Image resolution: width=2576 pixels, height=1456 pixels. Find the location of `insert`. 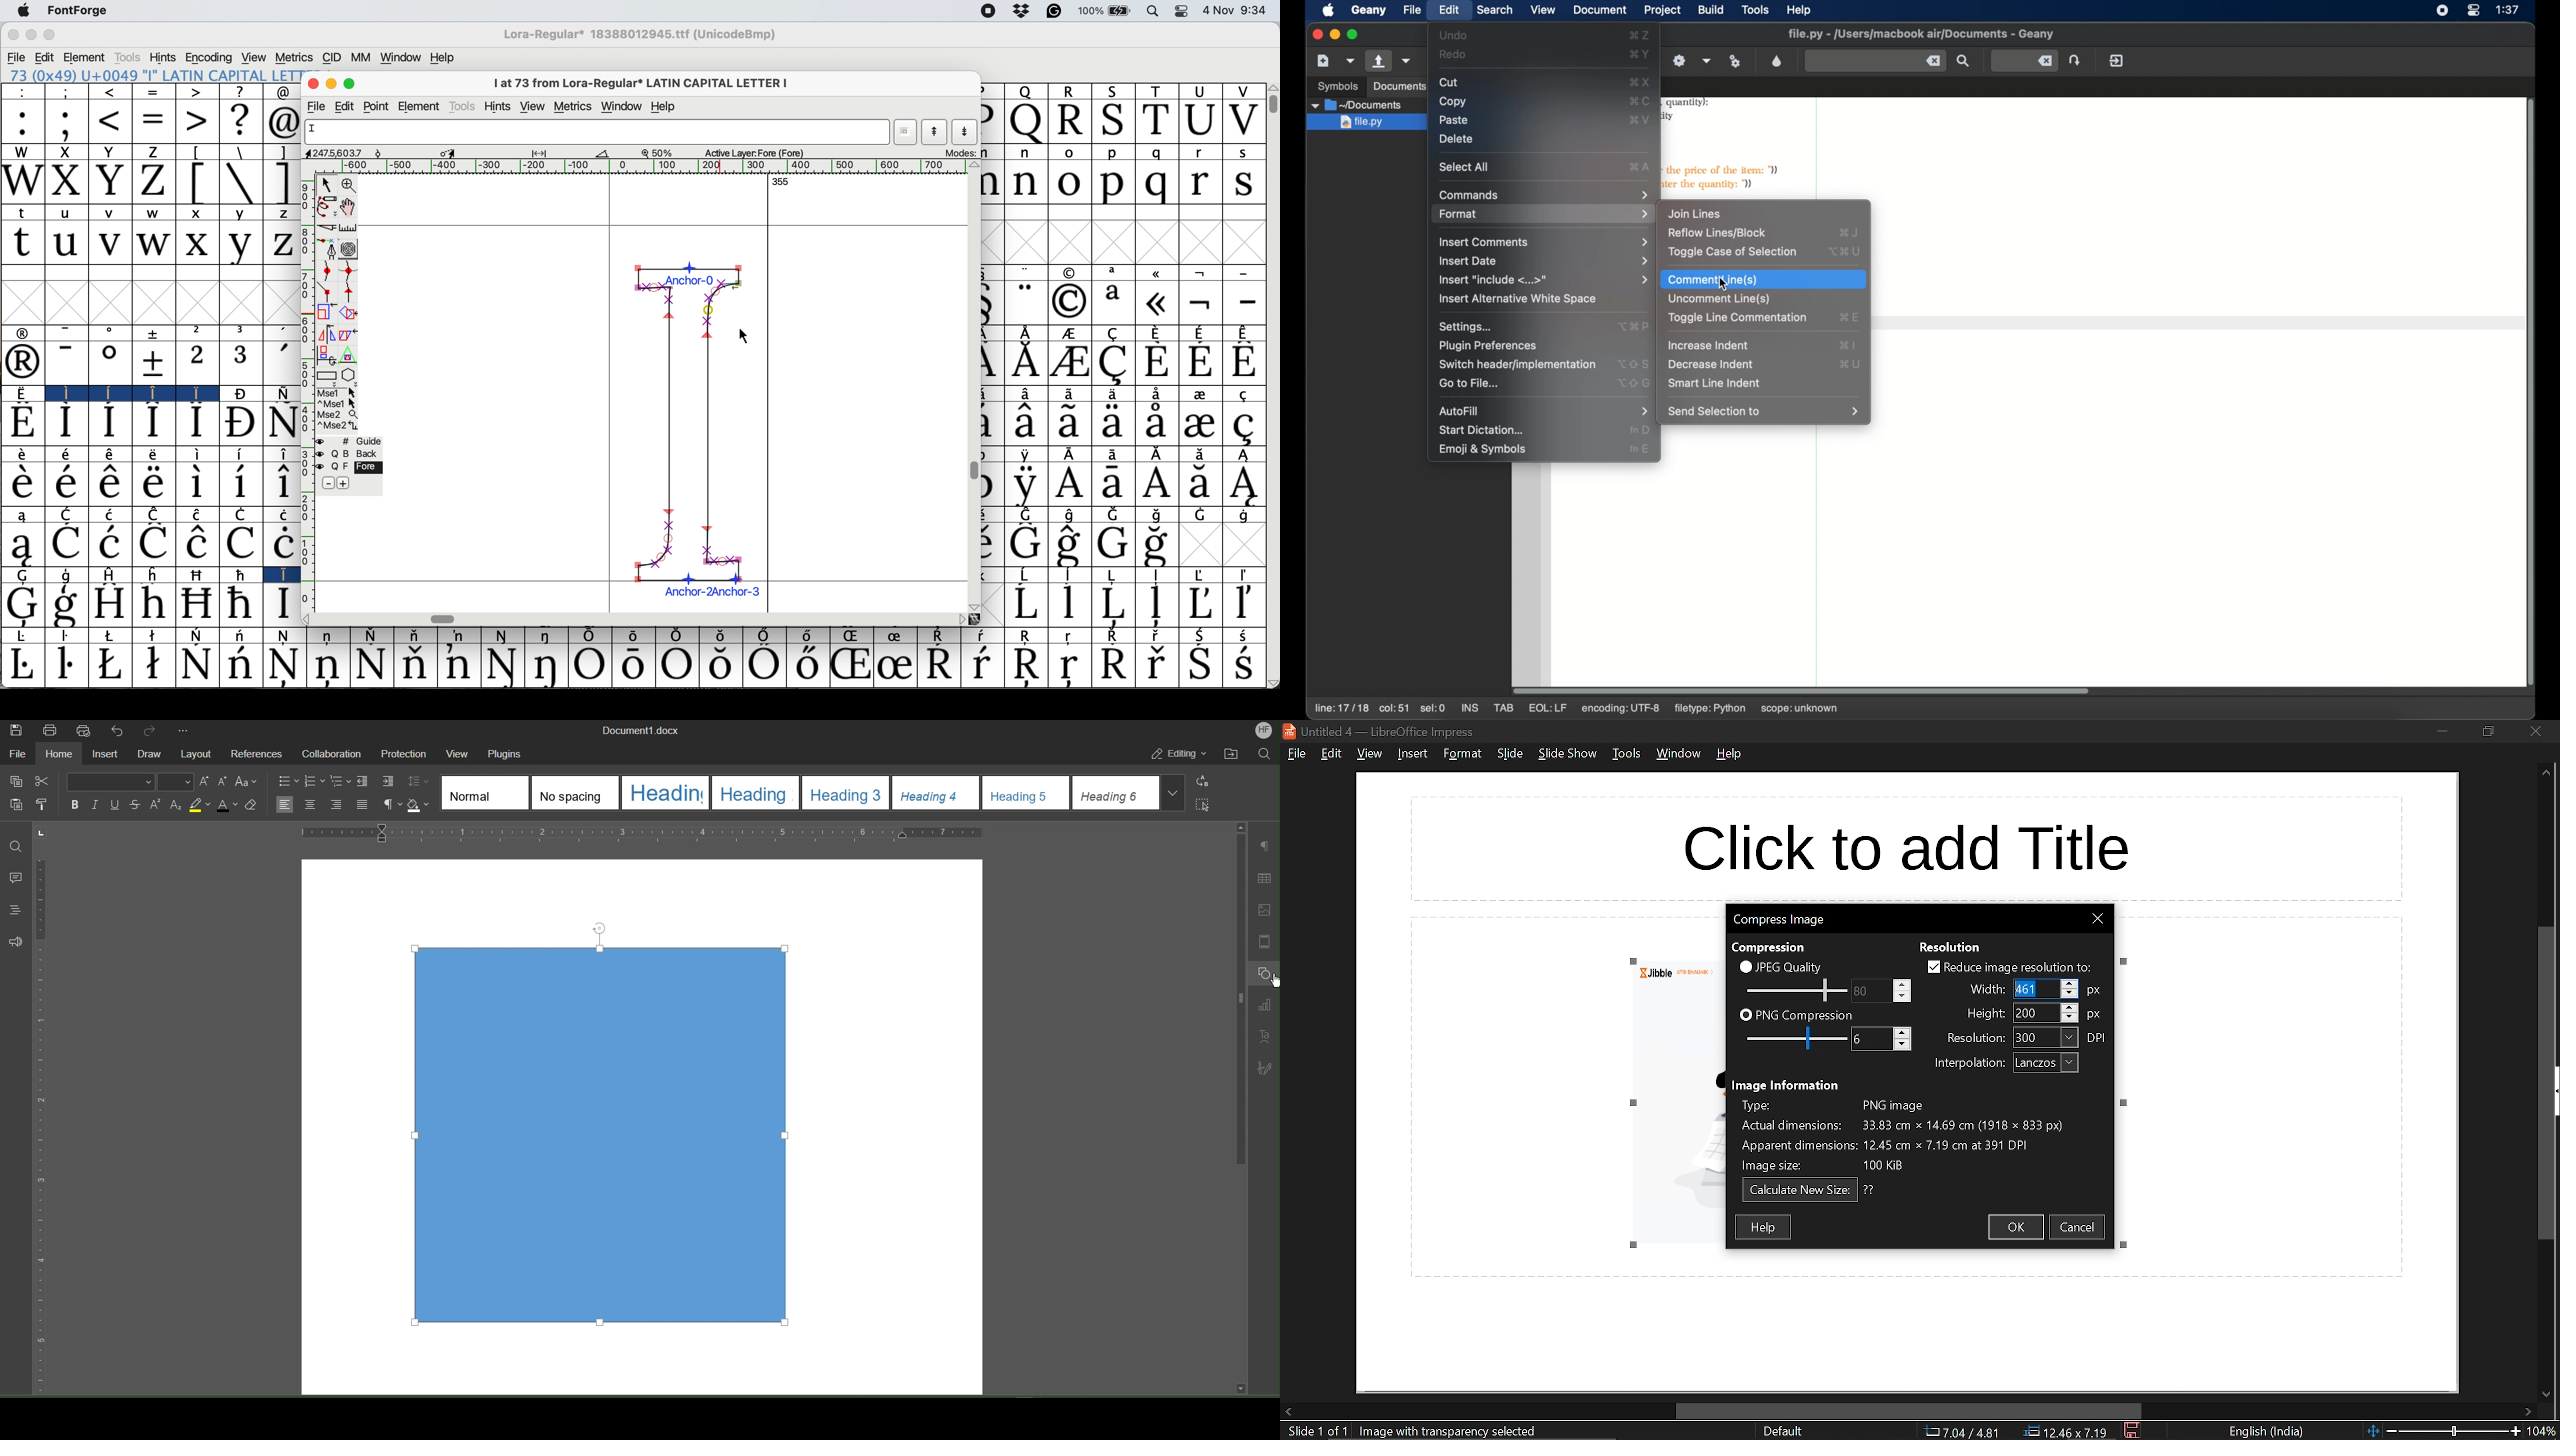

insert is located at coordinates (1414, 754).